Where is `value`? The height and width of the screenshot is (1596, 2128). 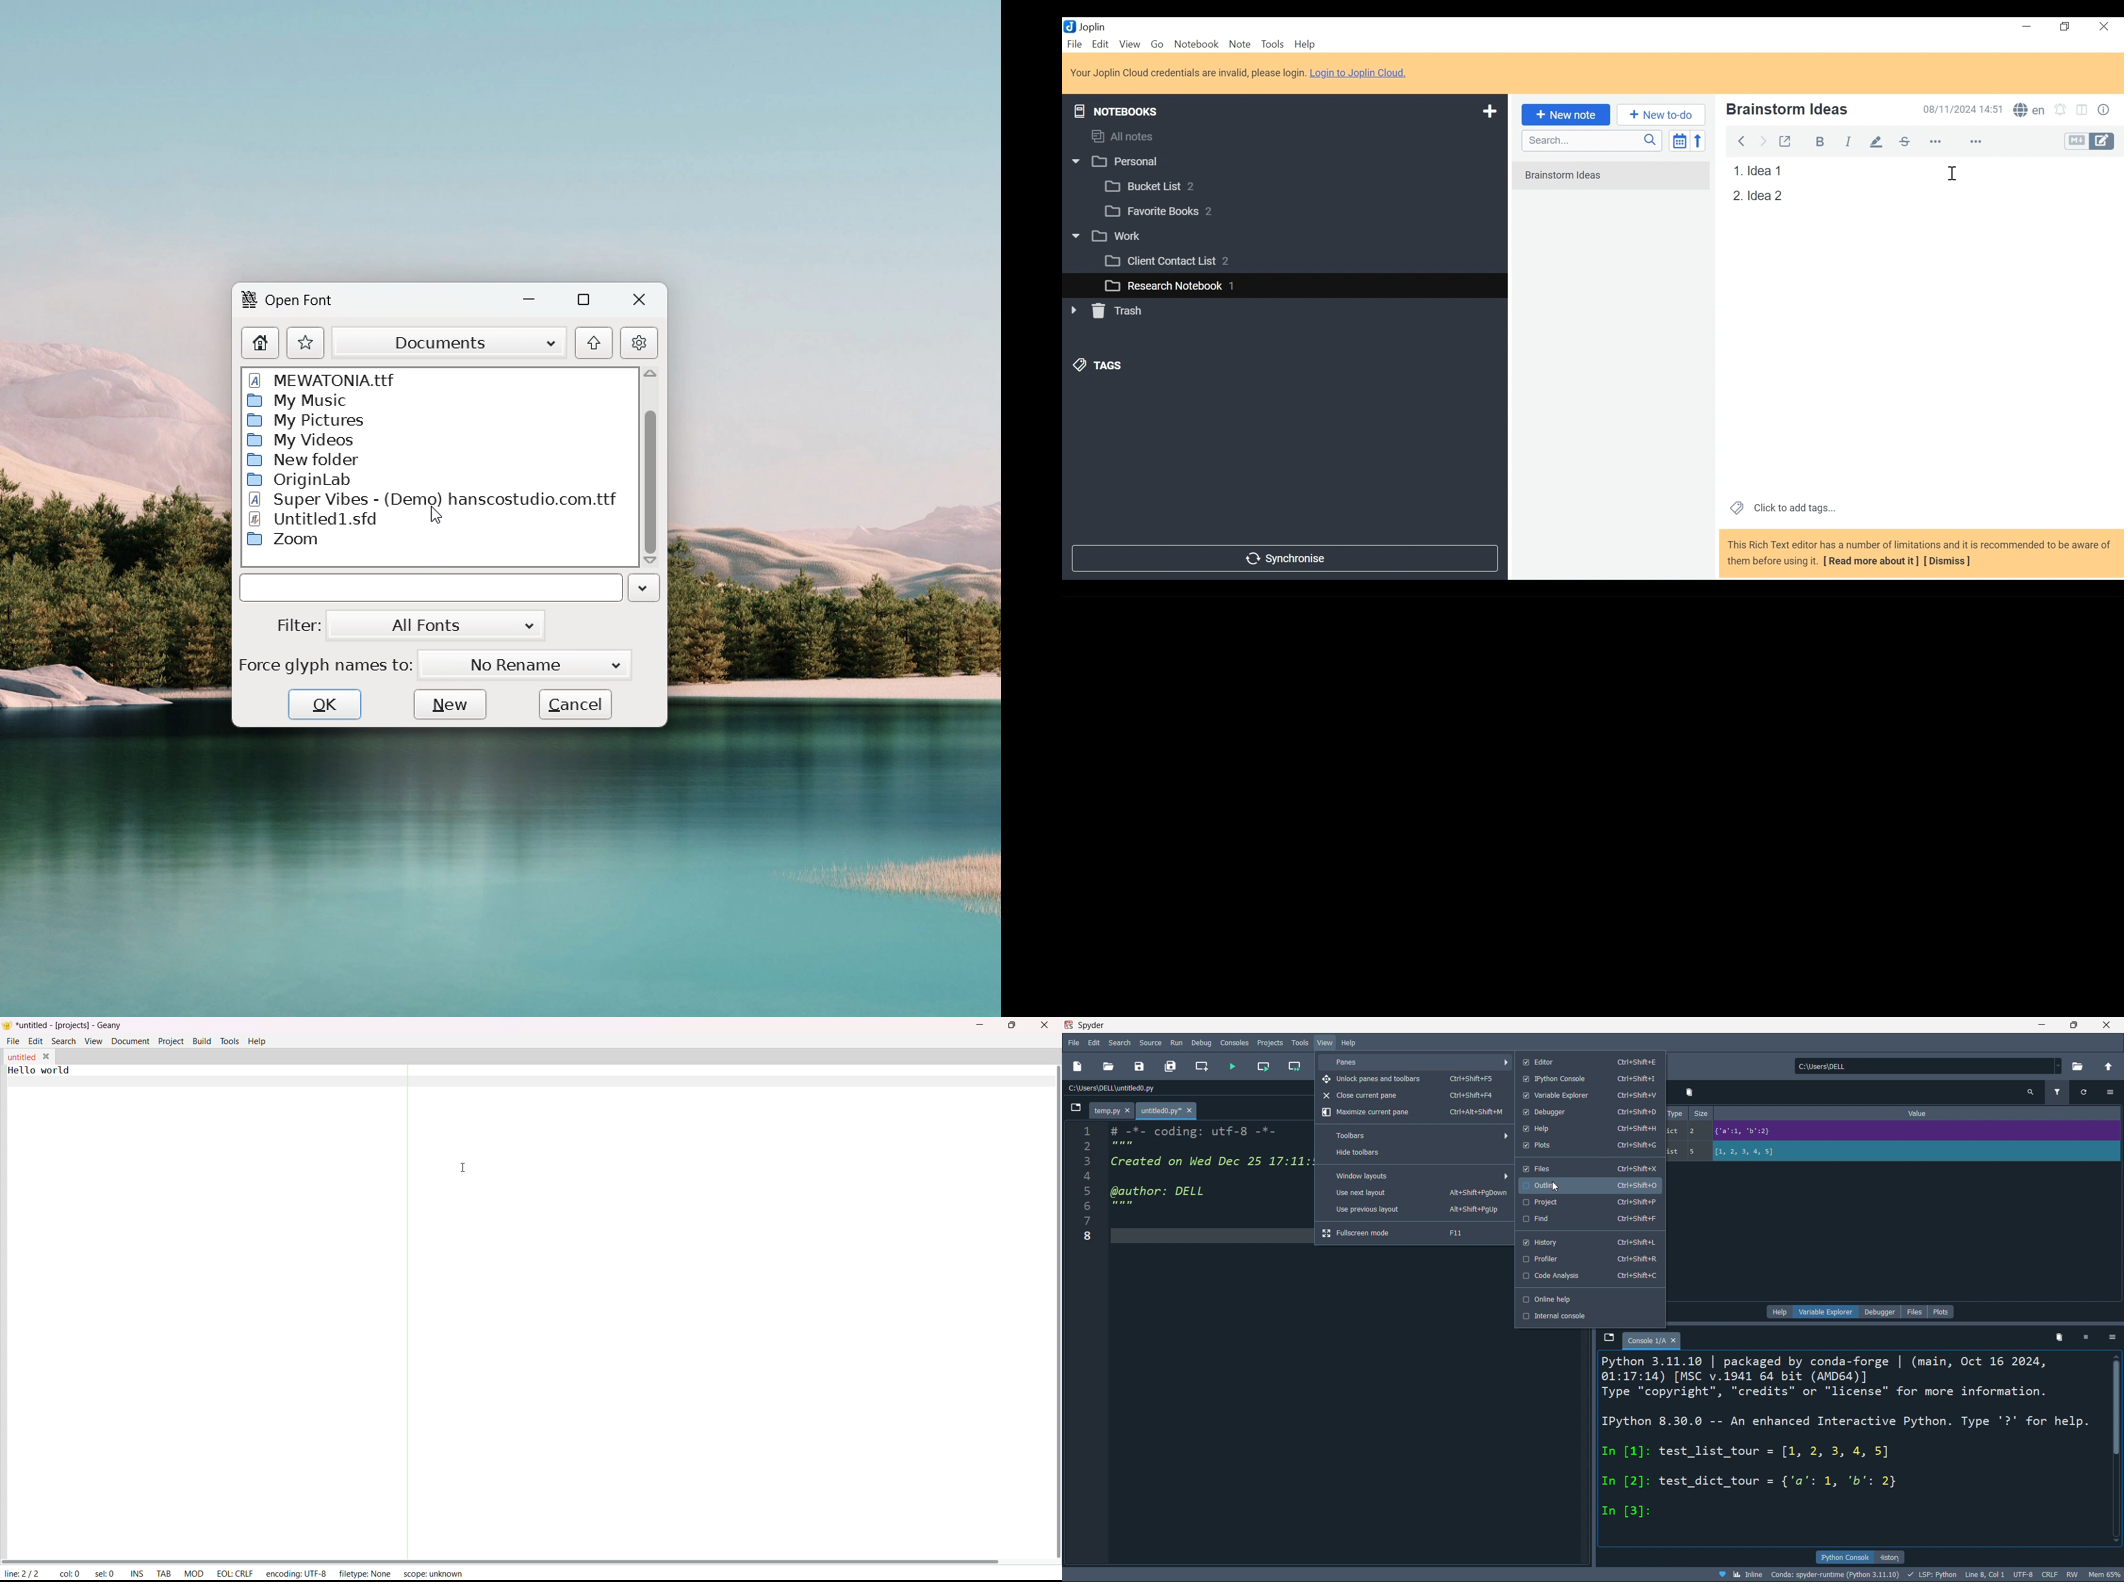
value is located at coordinates (1919, 1112).